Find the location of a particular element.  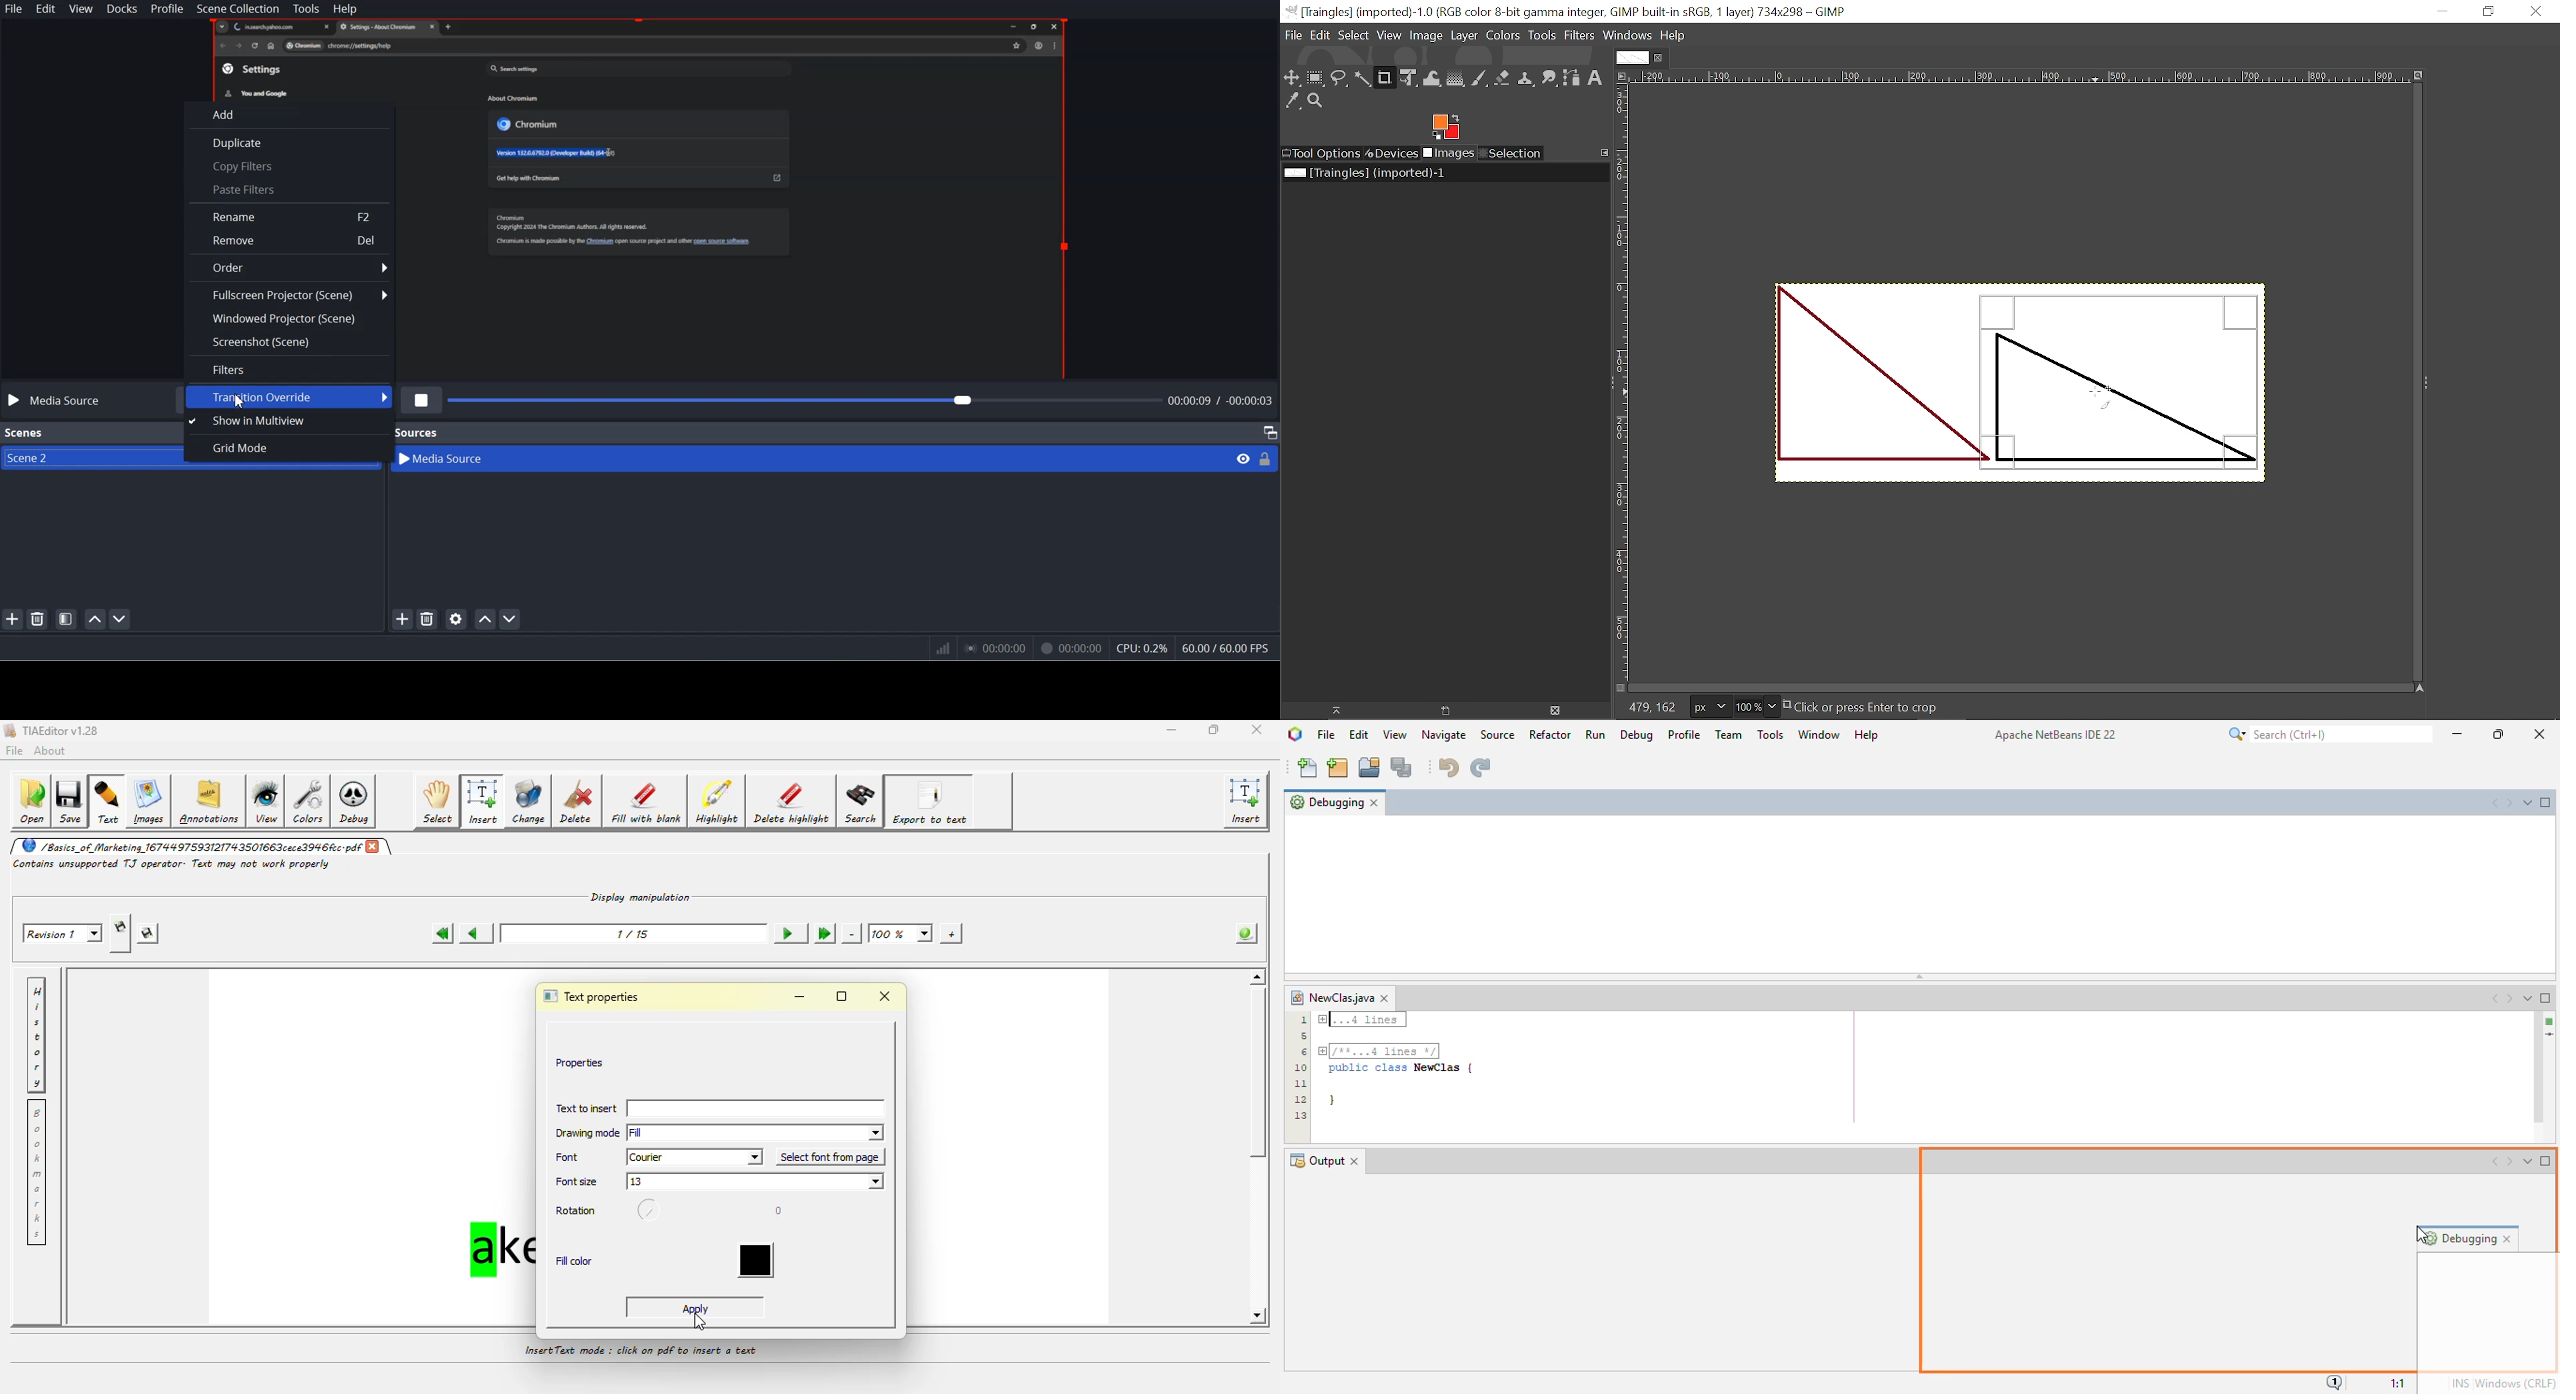

Configure this tab is located at coordinates (1602, 153).